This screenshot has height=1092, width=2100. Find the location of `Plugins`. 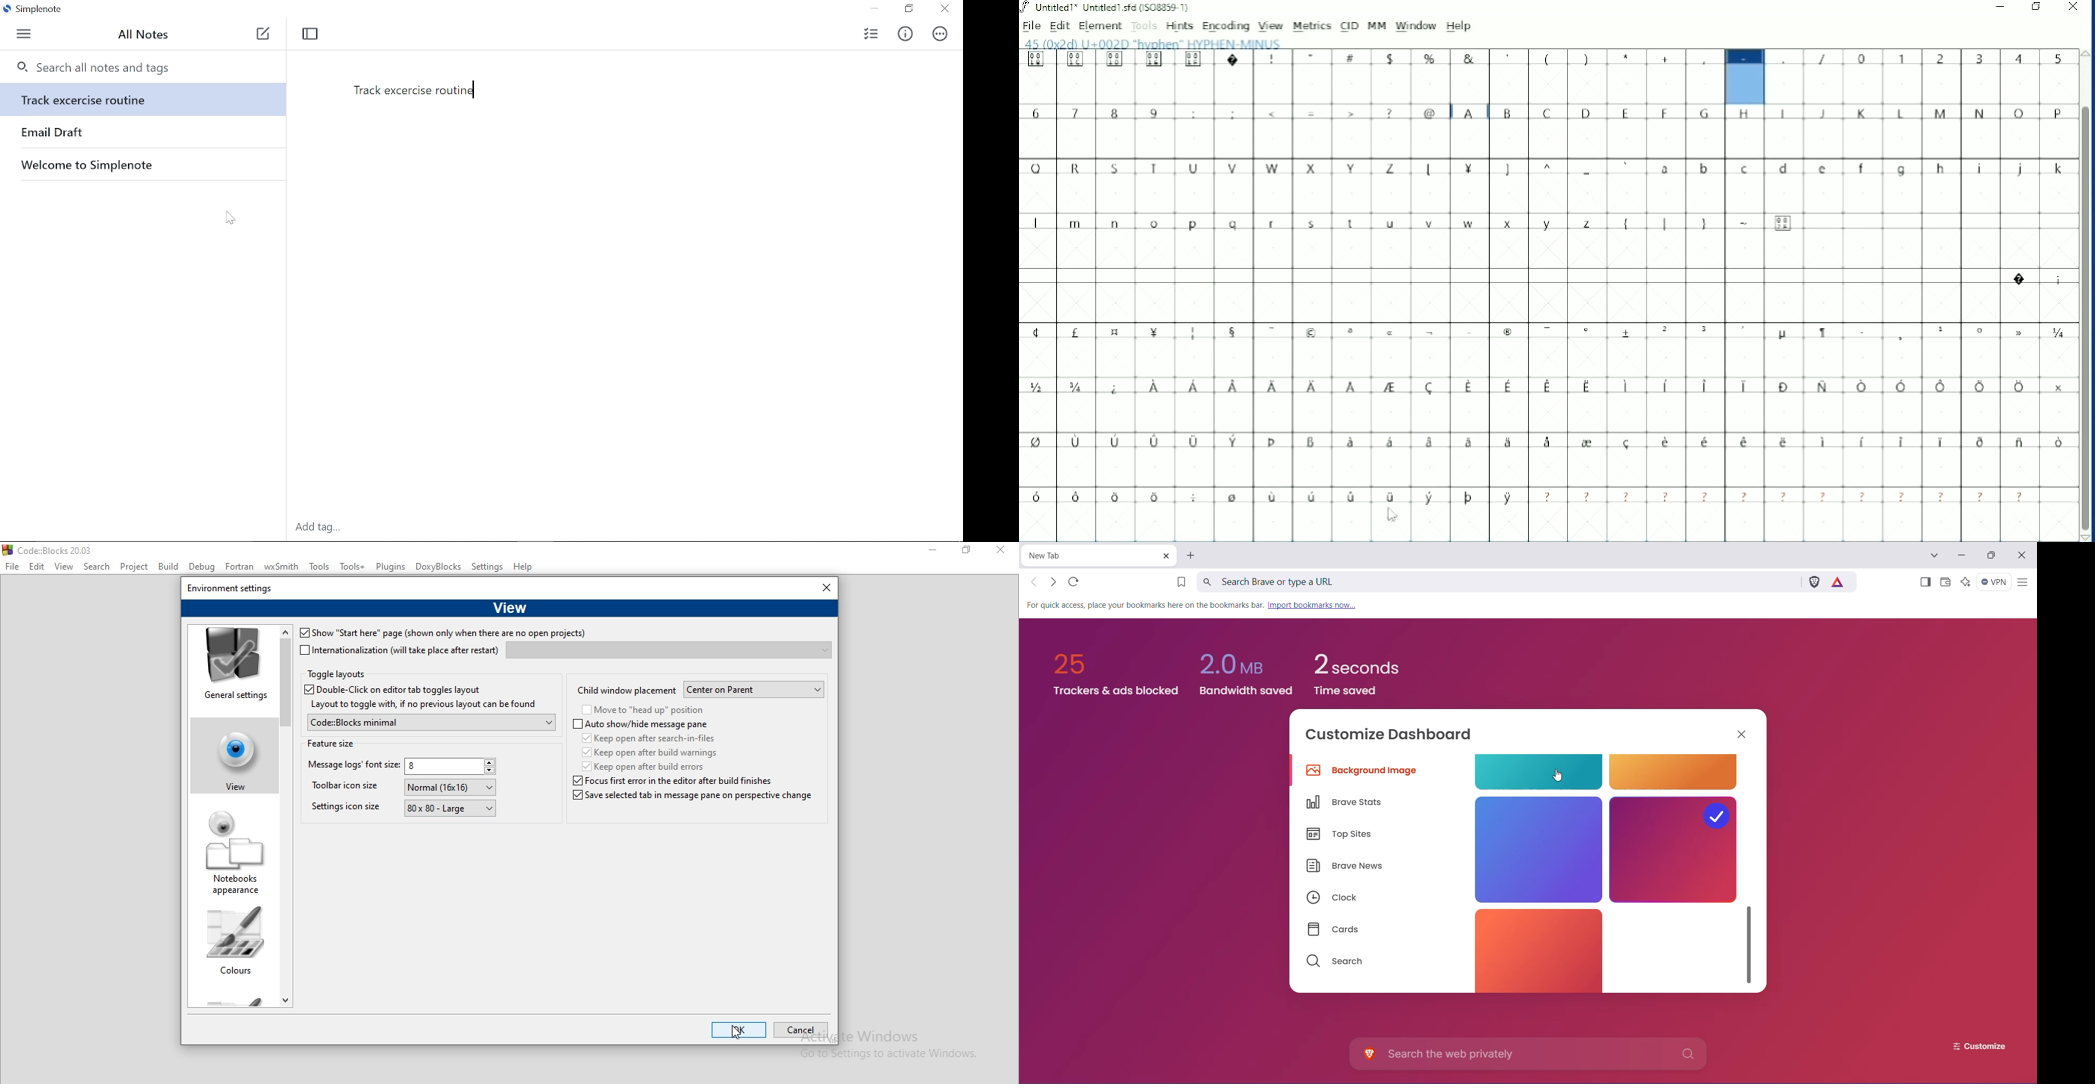

Plugins is located at coordinates (391, 567).